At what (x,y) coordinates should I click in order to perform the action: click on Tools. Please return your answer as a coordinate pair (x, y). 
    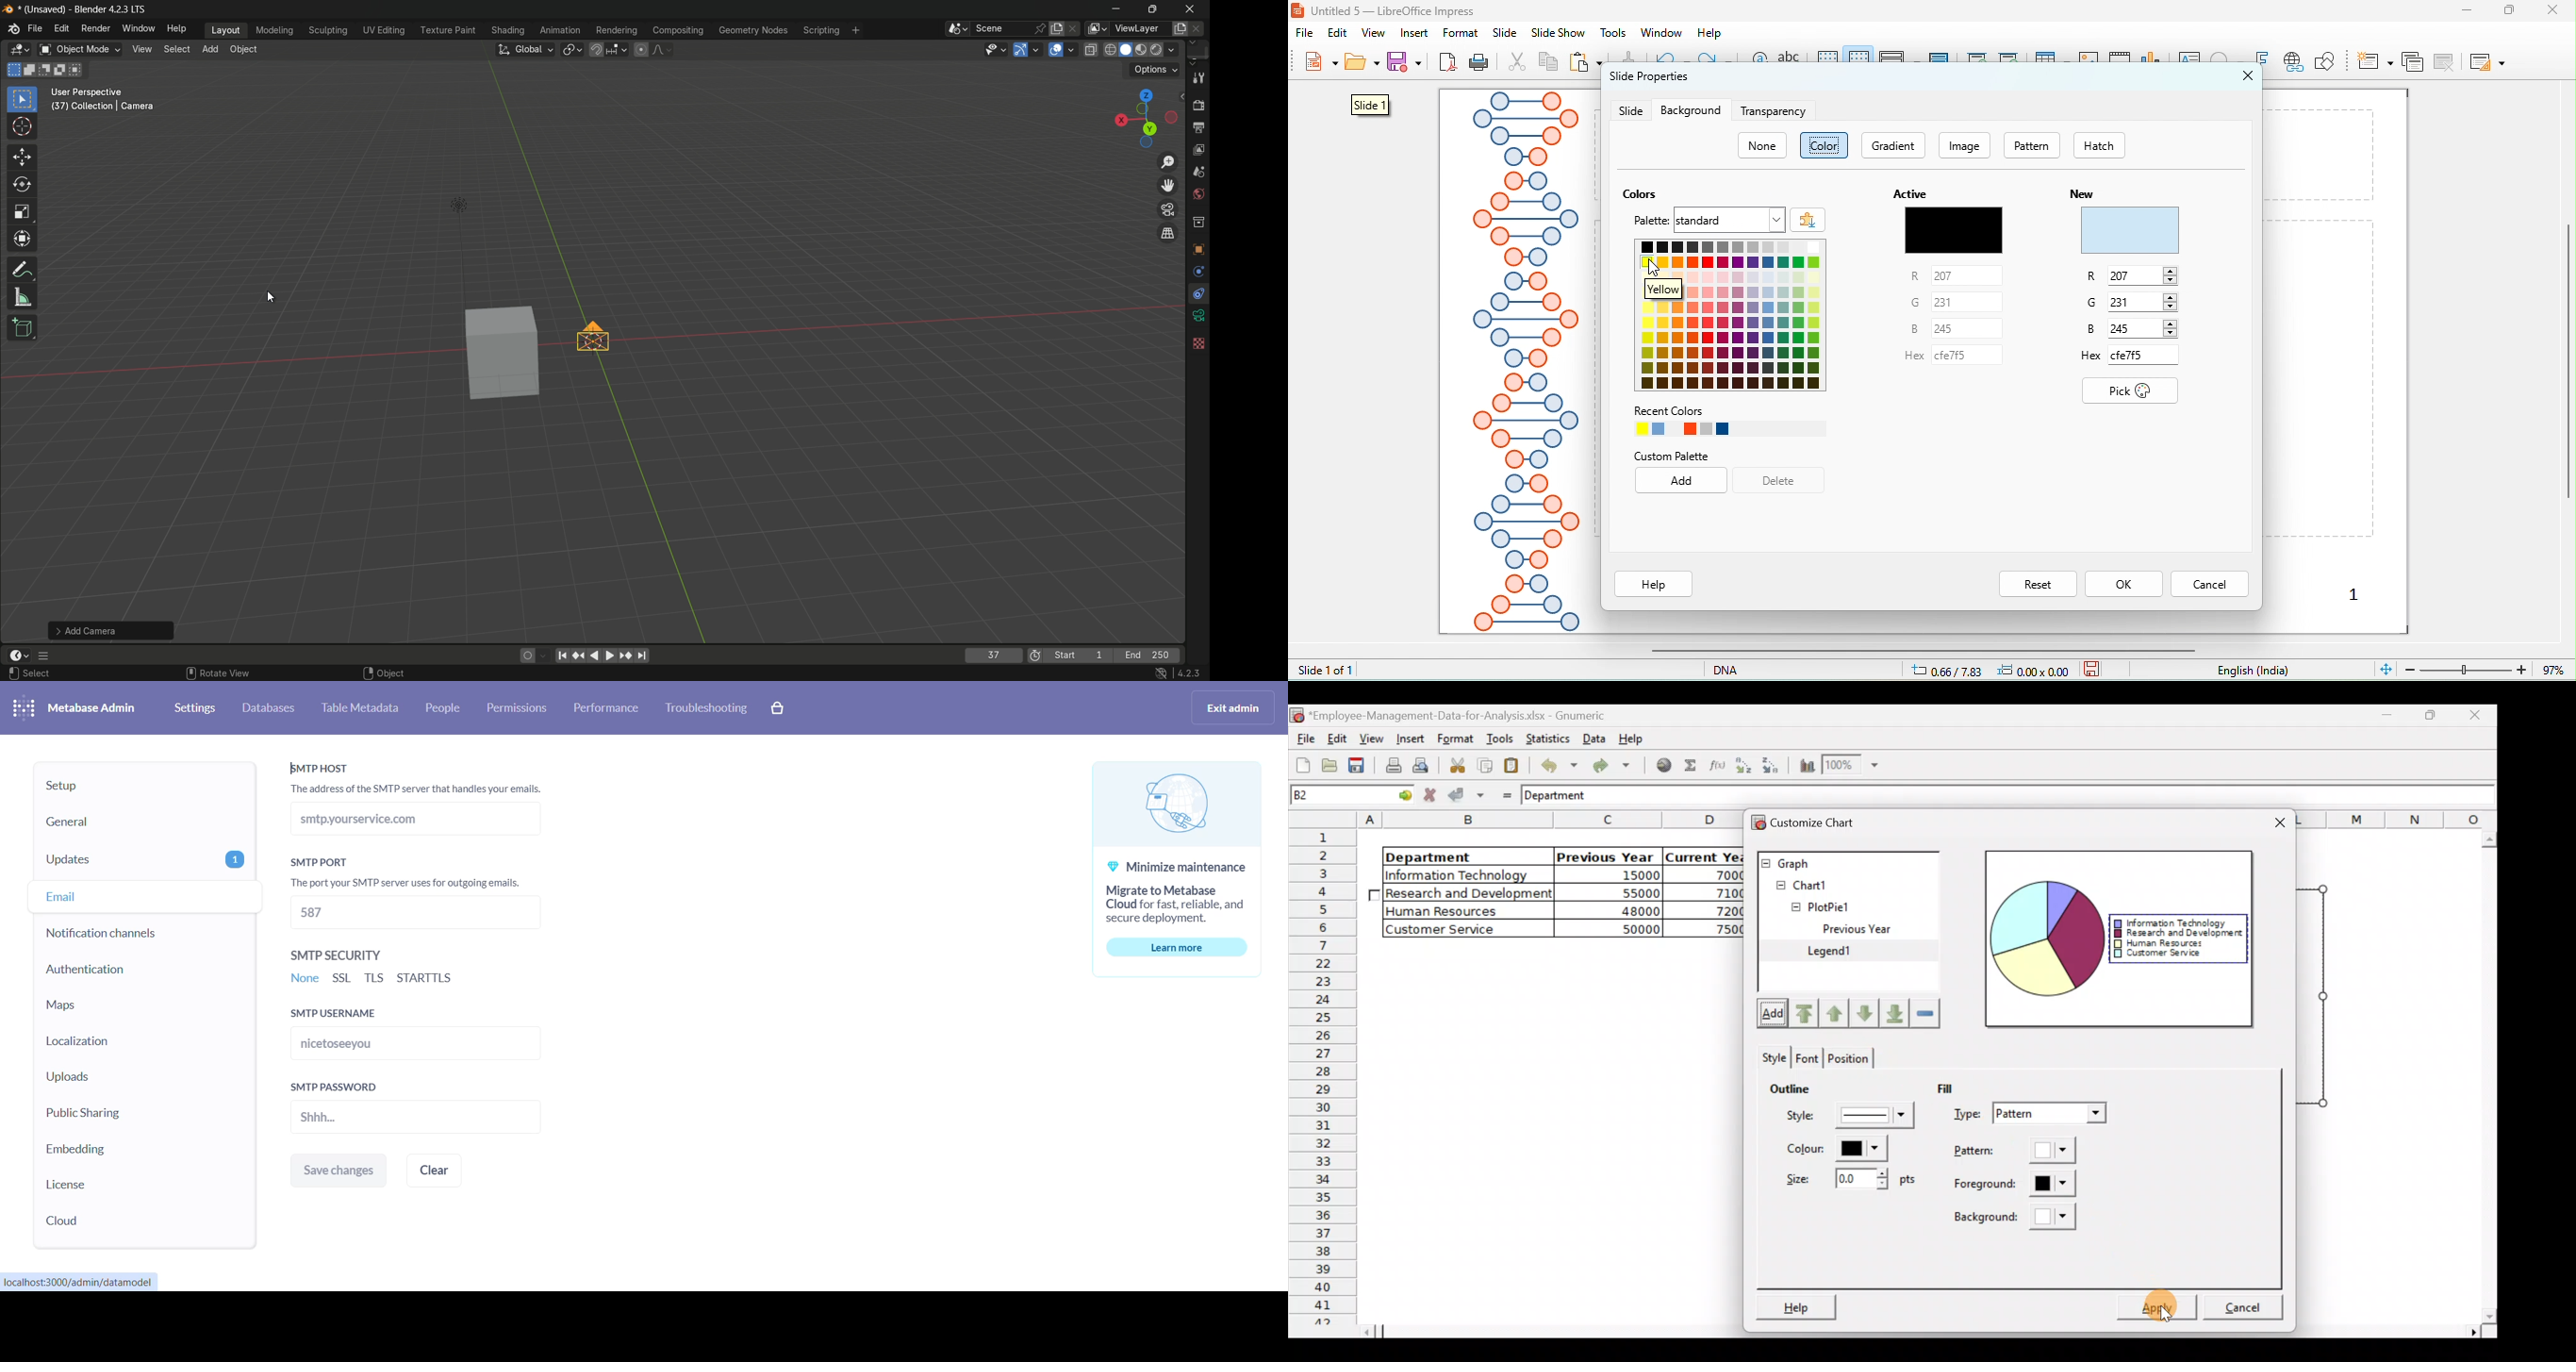
    Looking at the image, I should click on (1497, 738).